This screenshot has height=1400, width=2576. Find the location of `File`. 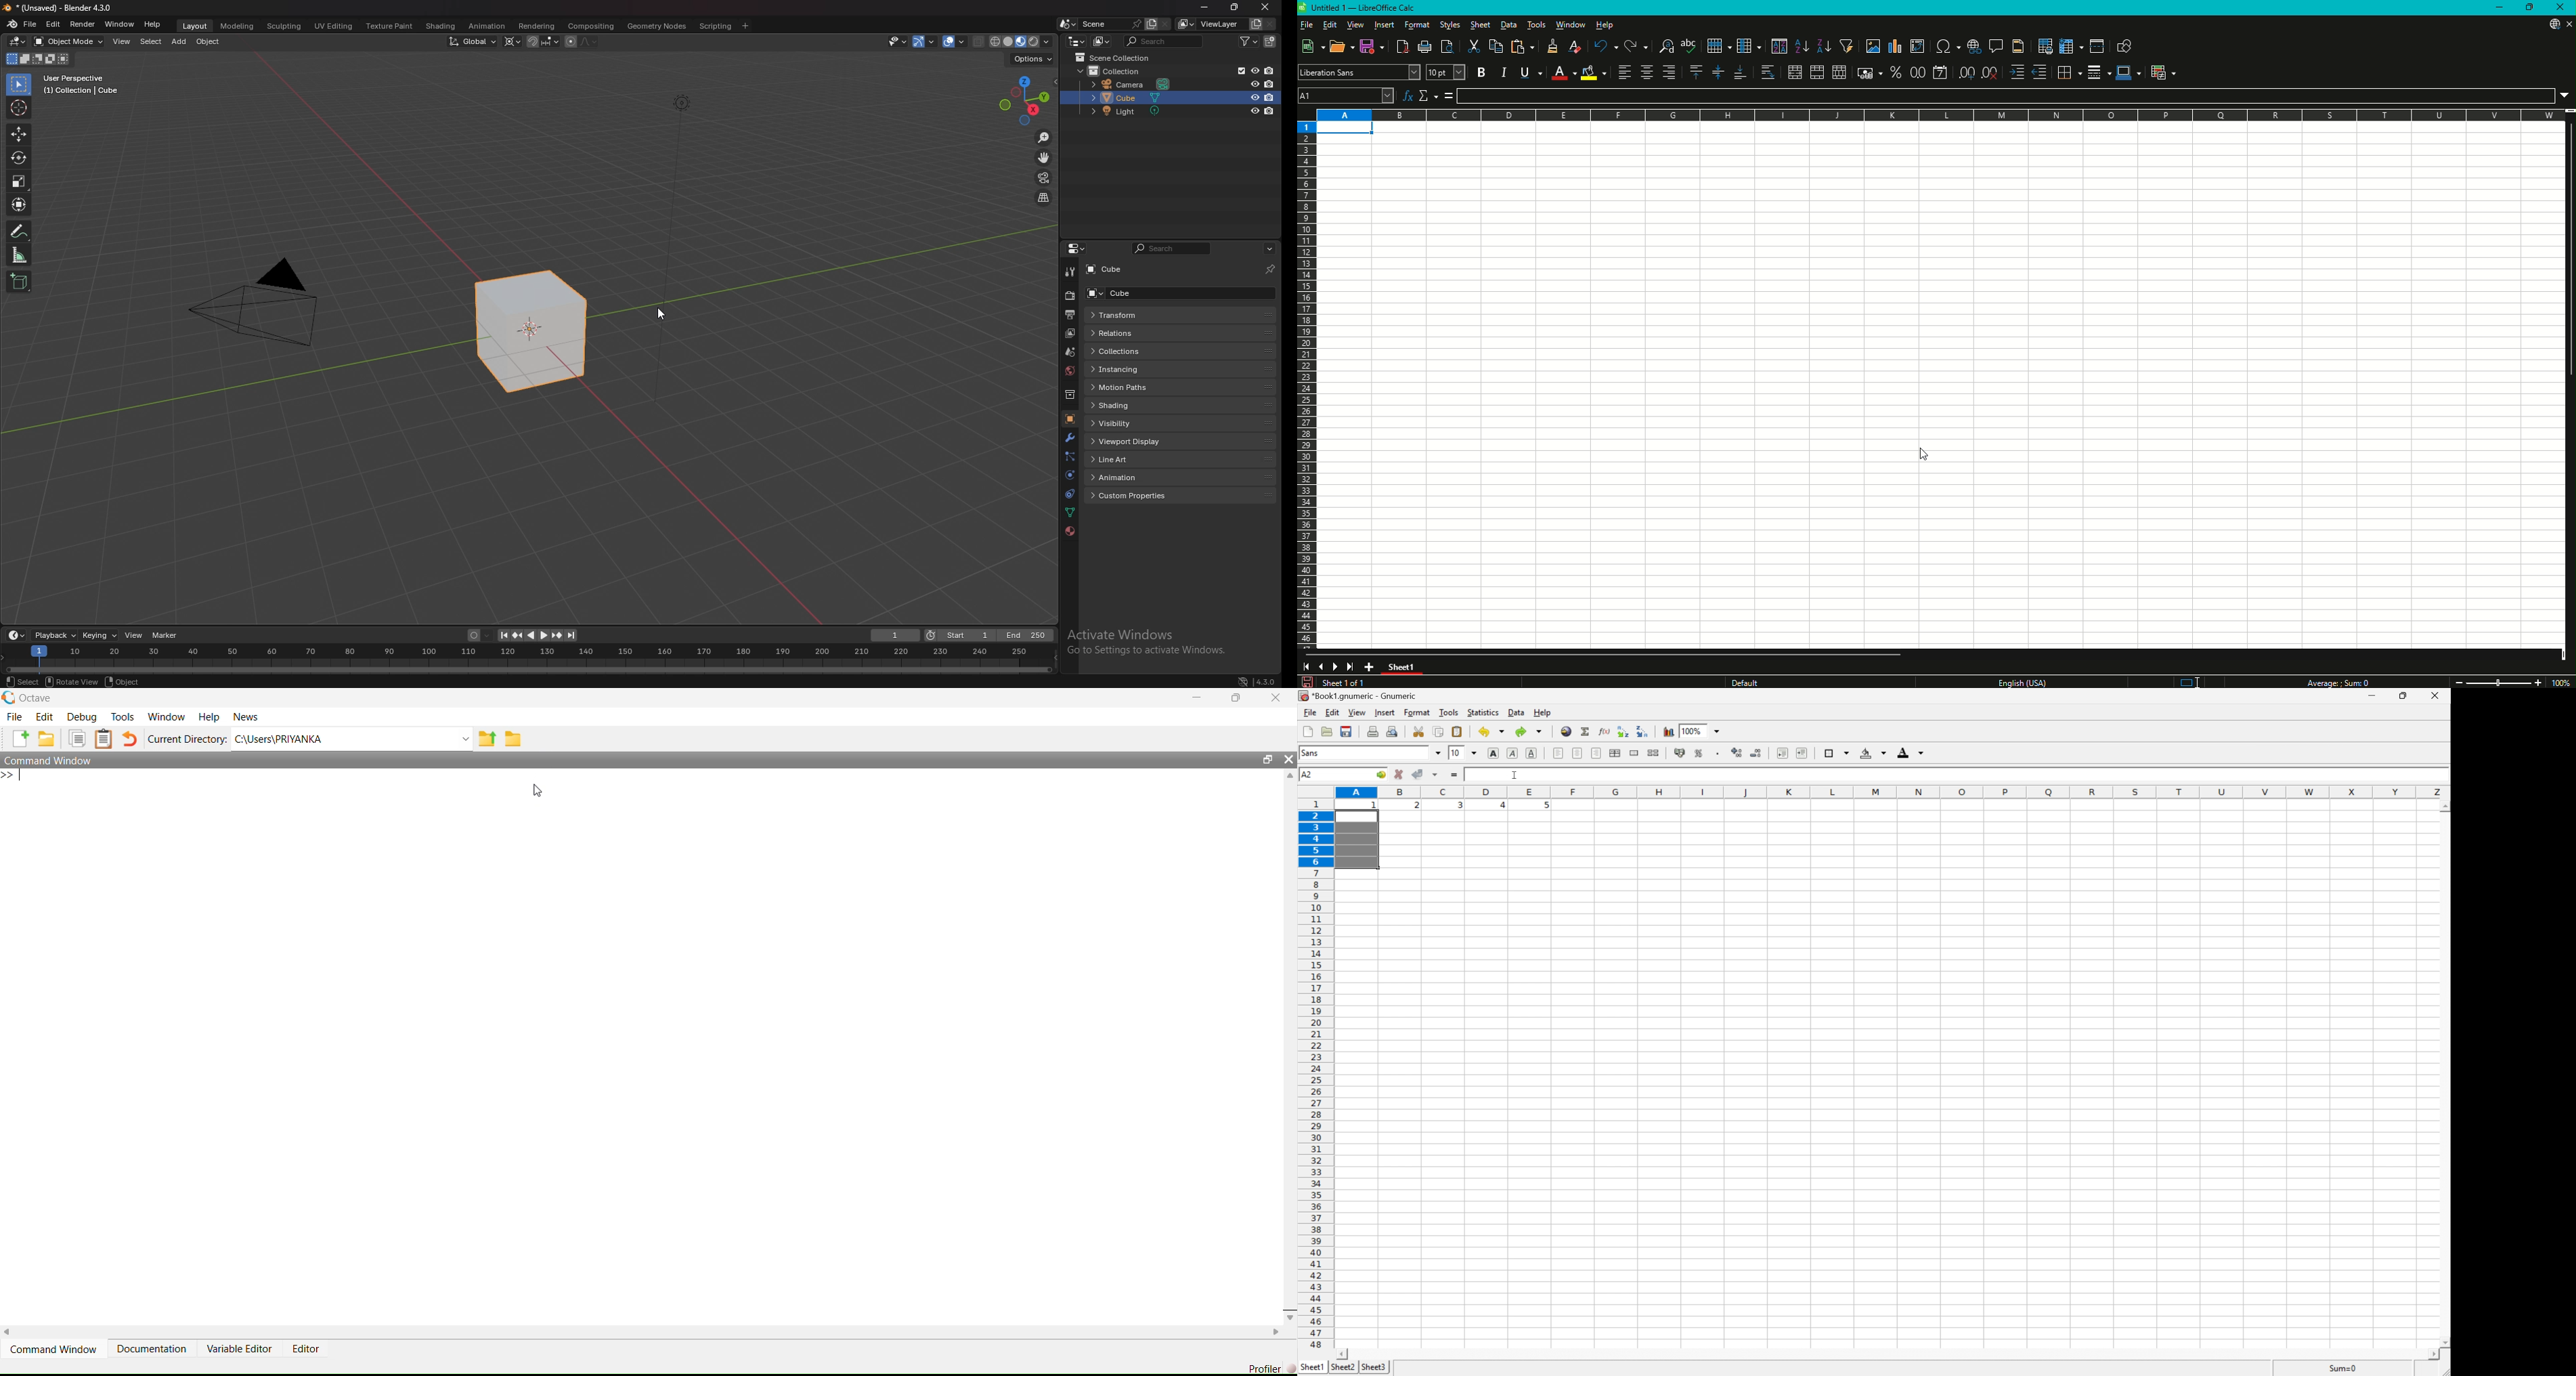

File is located at coordinates (15, 718).